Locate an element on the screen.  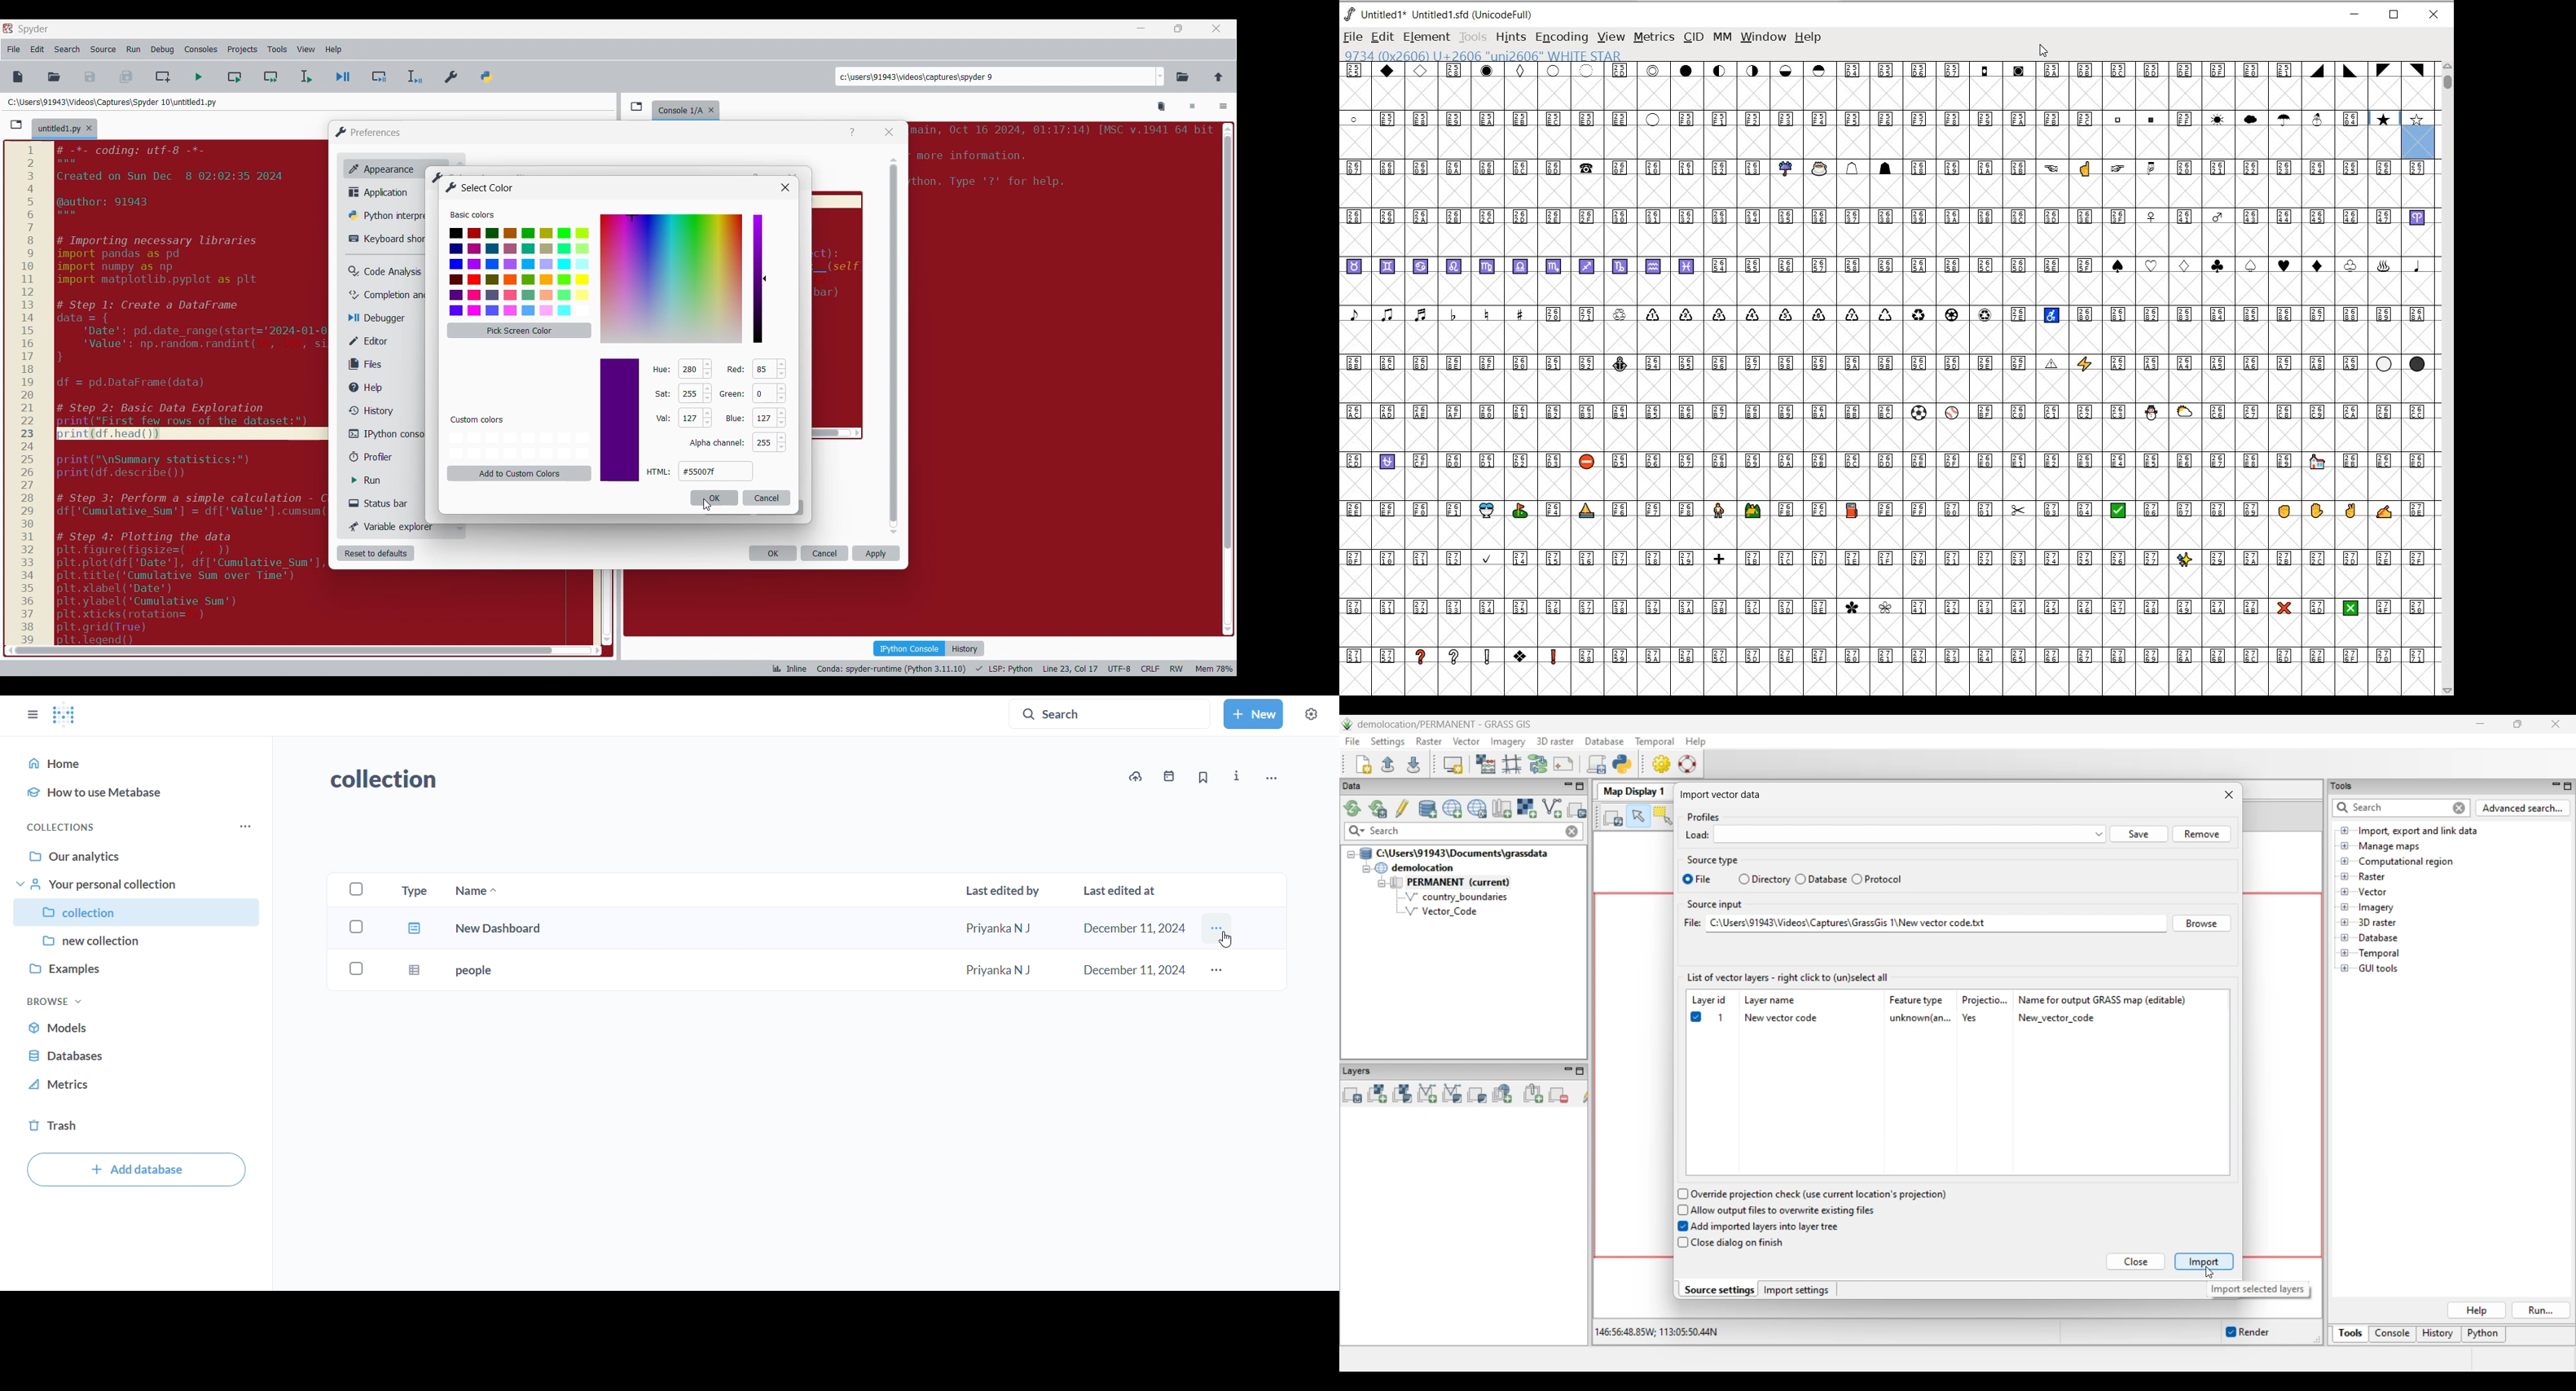
GLYPHY CHARACTERS & NUMBERS is located at coordinates (2104, 343).